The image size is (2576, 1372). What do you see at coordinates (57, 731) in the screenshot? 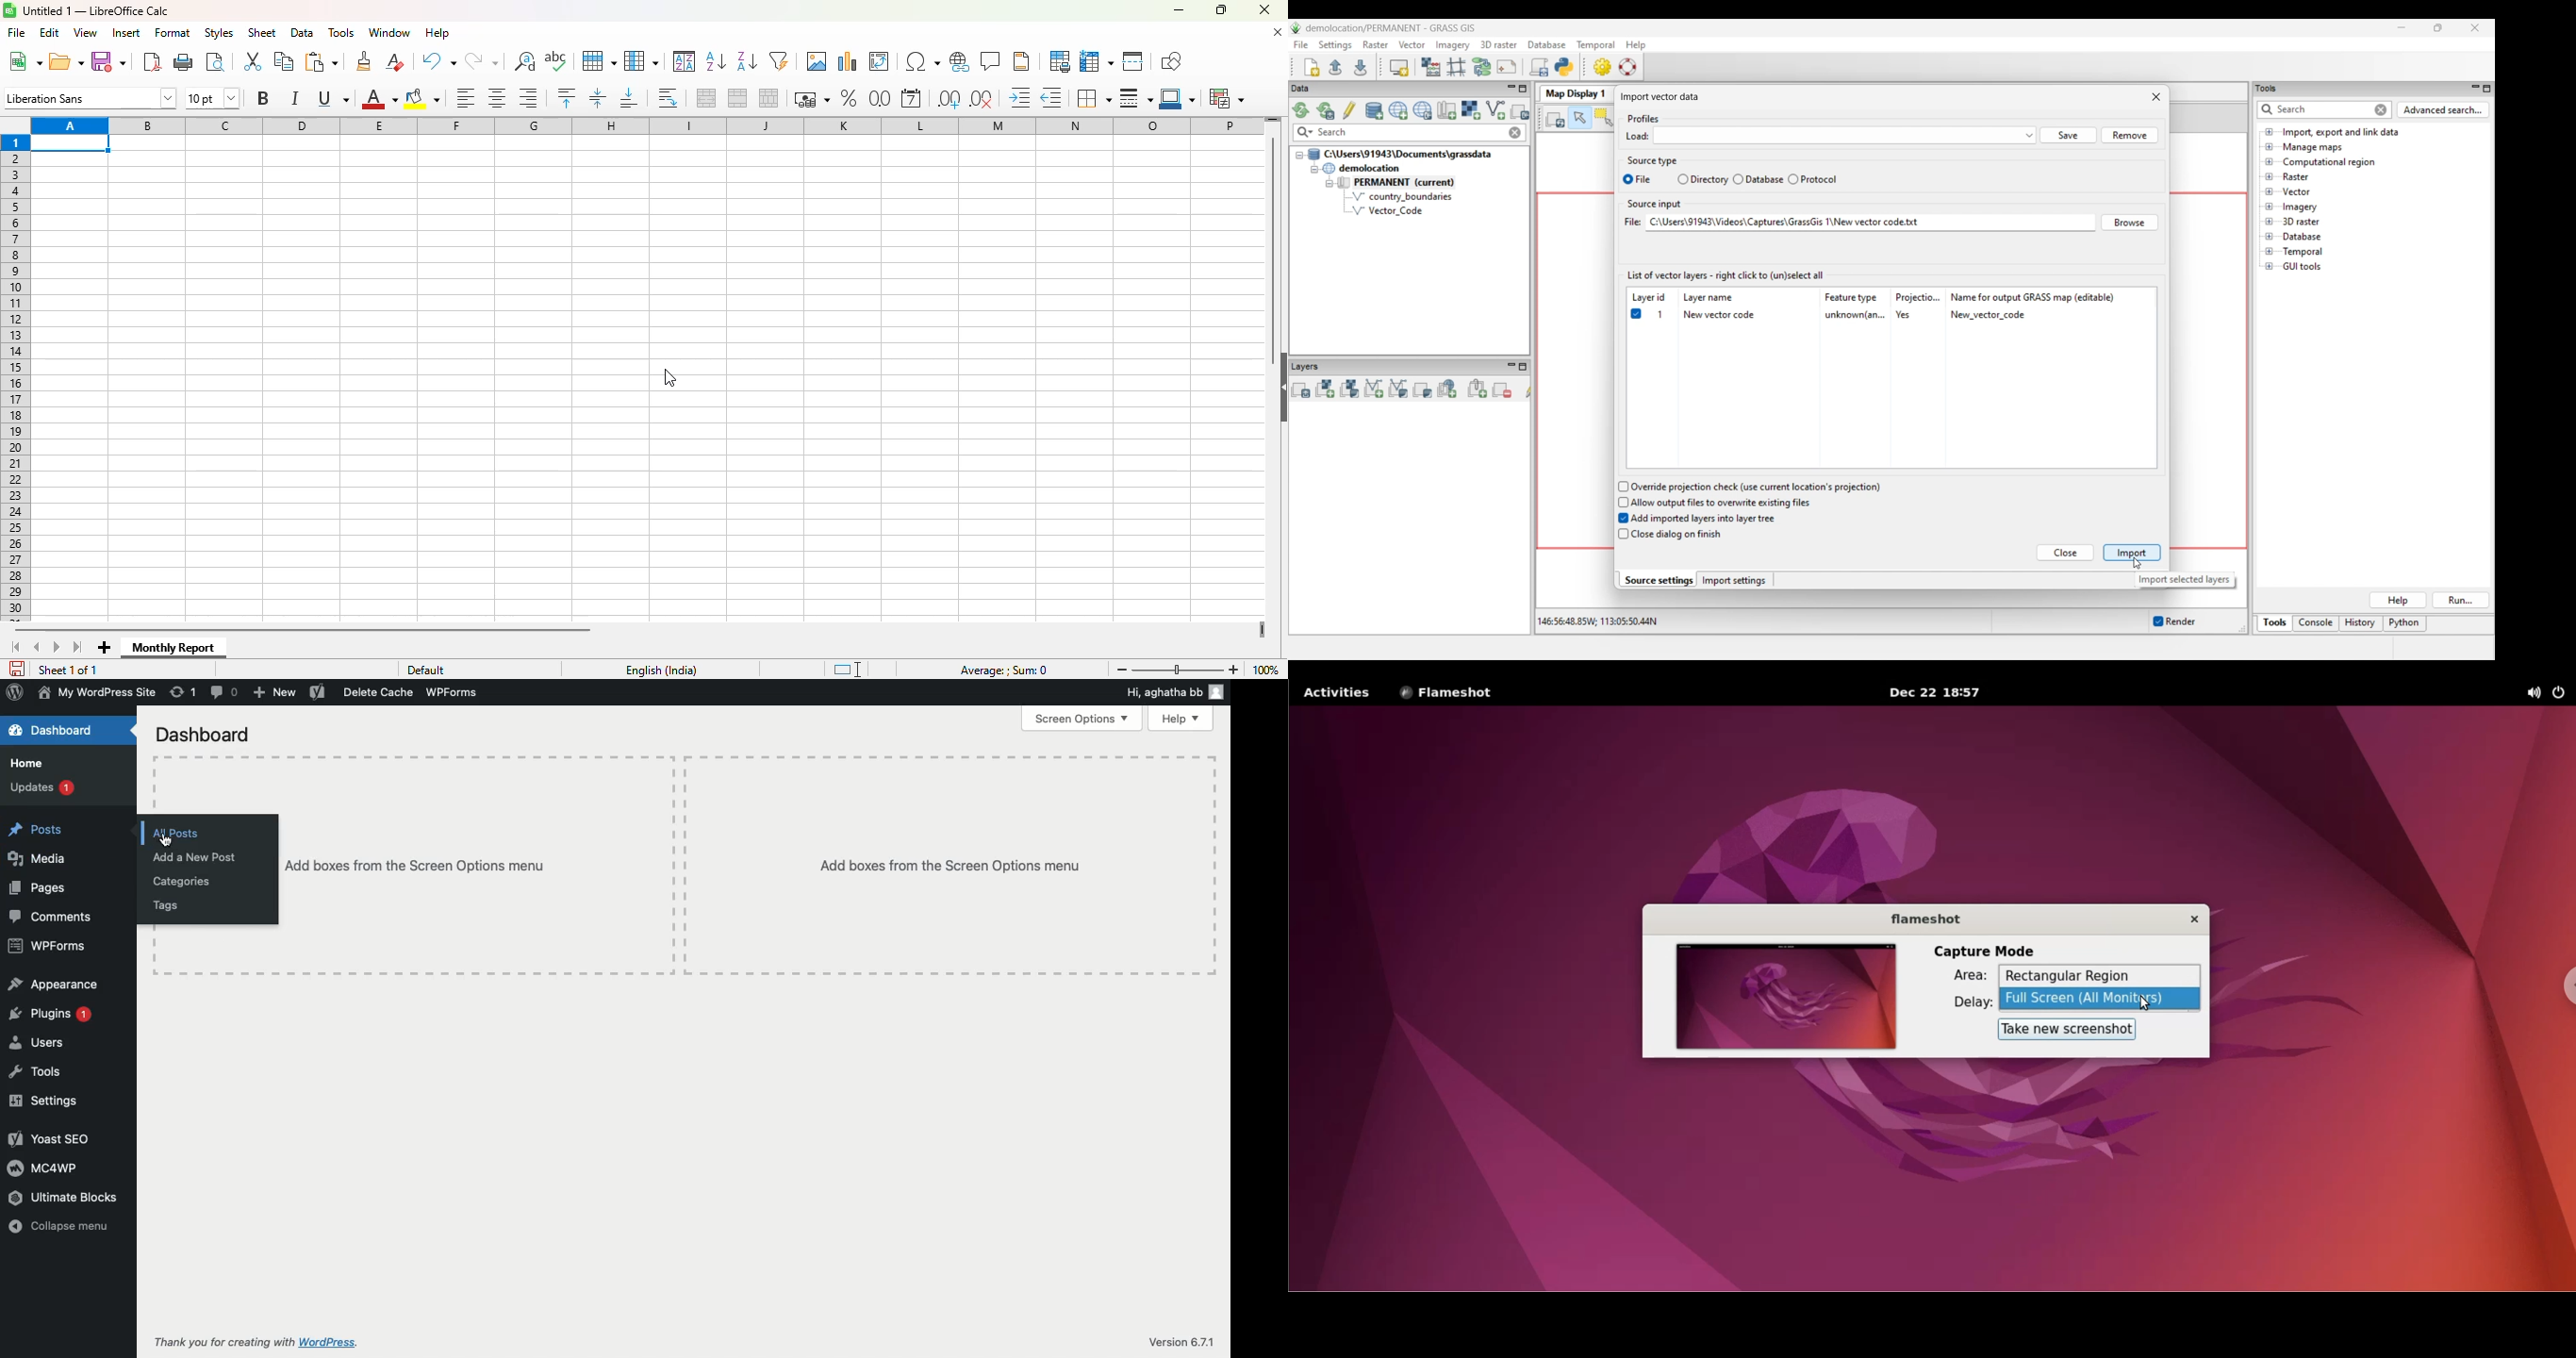
I see `Dashboard` at bounding box center [57, 731].